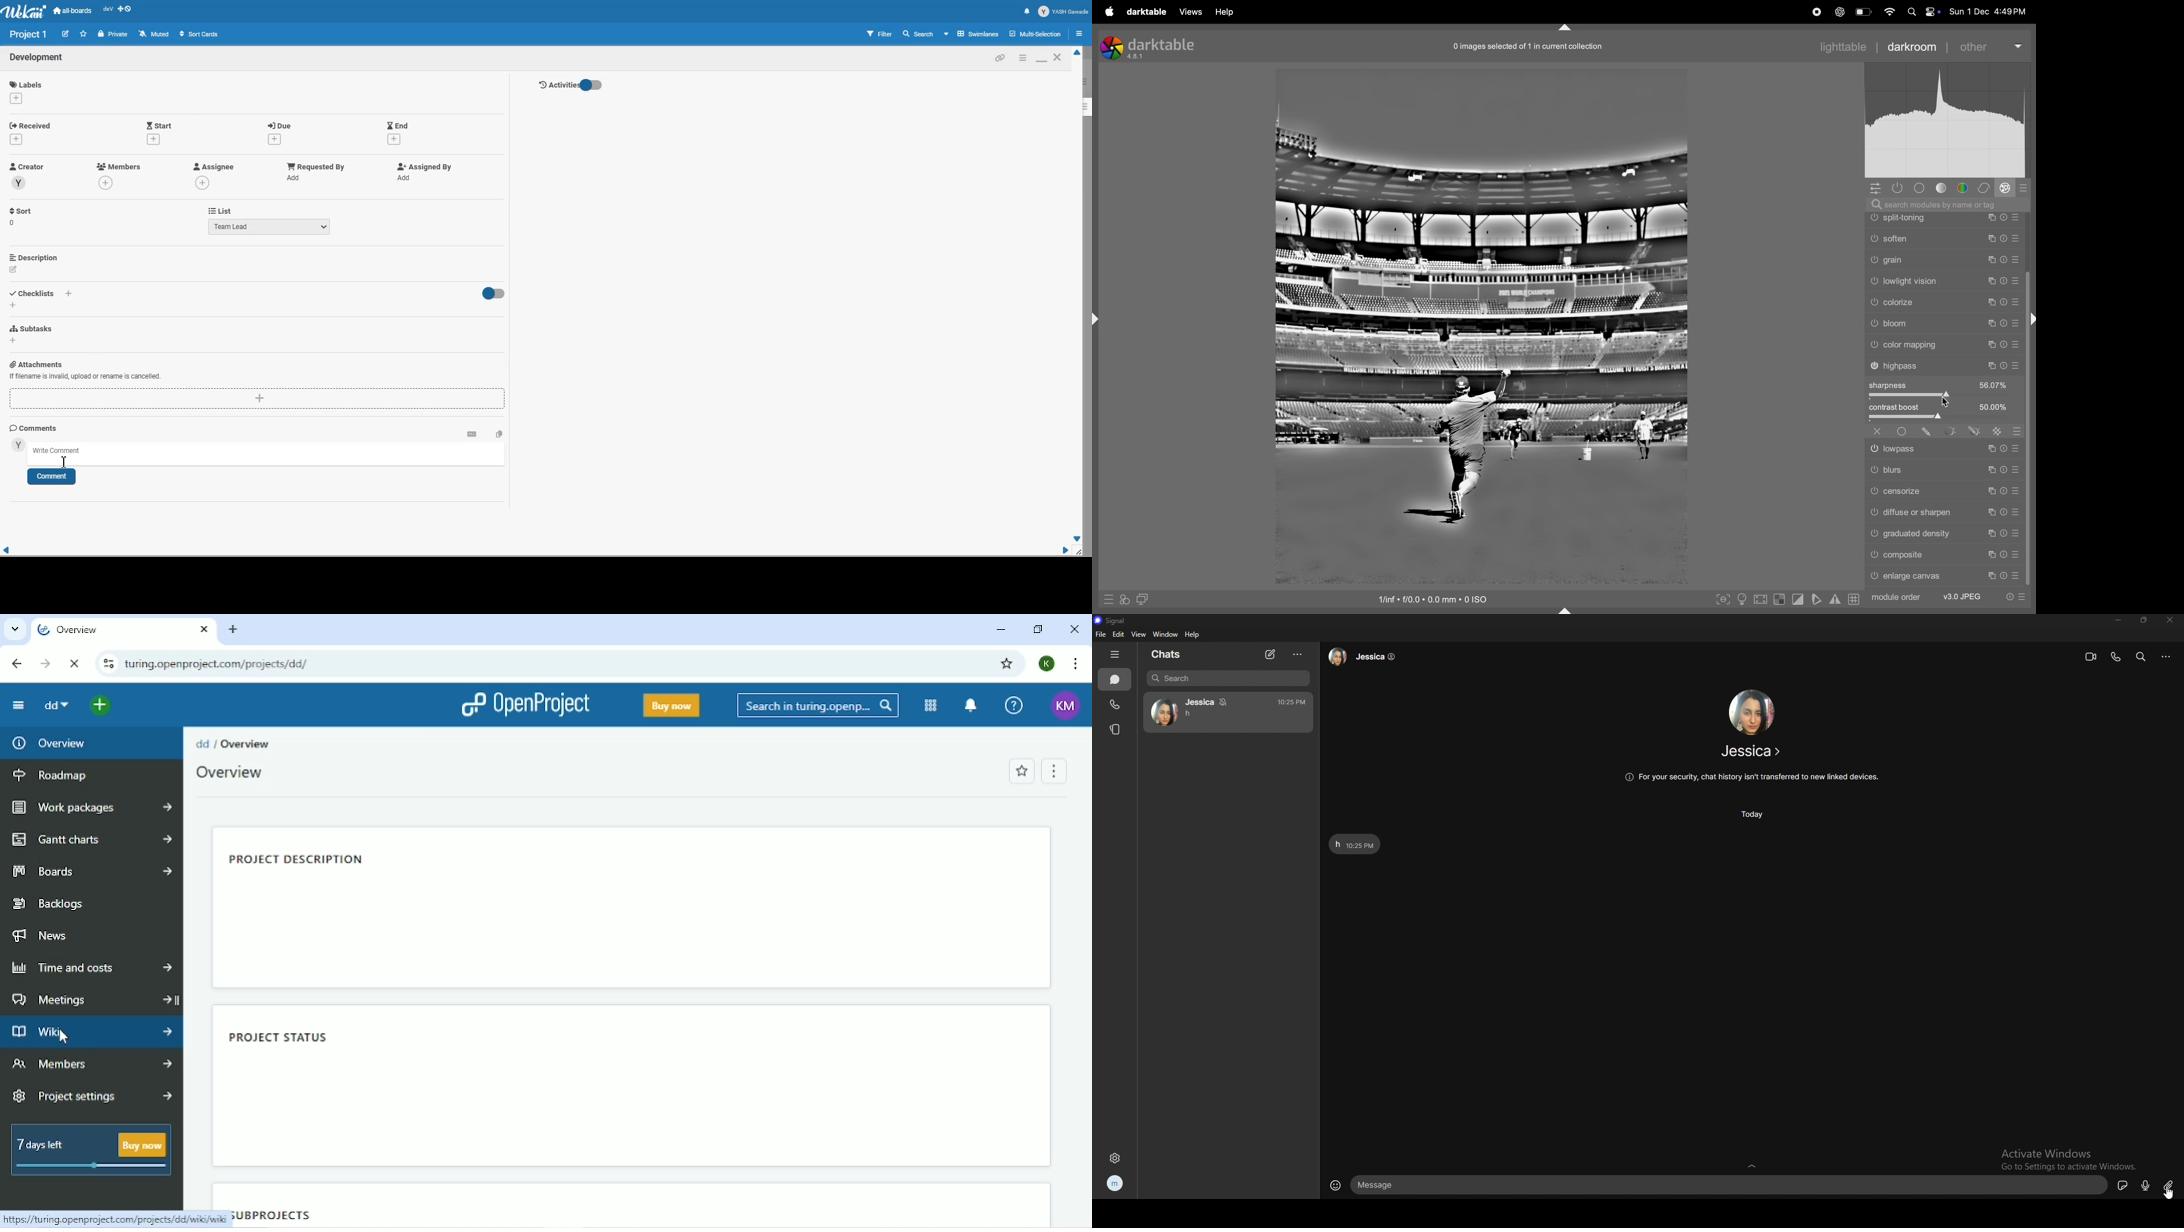 This screenshot has width=2184, height=1232. Describe the element at coordinates (213, 167) in the screenshot. I see `Add Assignee` at that location.